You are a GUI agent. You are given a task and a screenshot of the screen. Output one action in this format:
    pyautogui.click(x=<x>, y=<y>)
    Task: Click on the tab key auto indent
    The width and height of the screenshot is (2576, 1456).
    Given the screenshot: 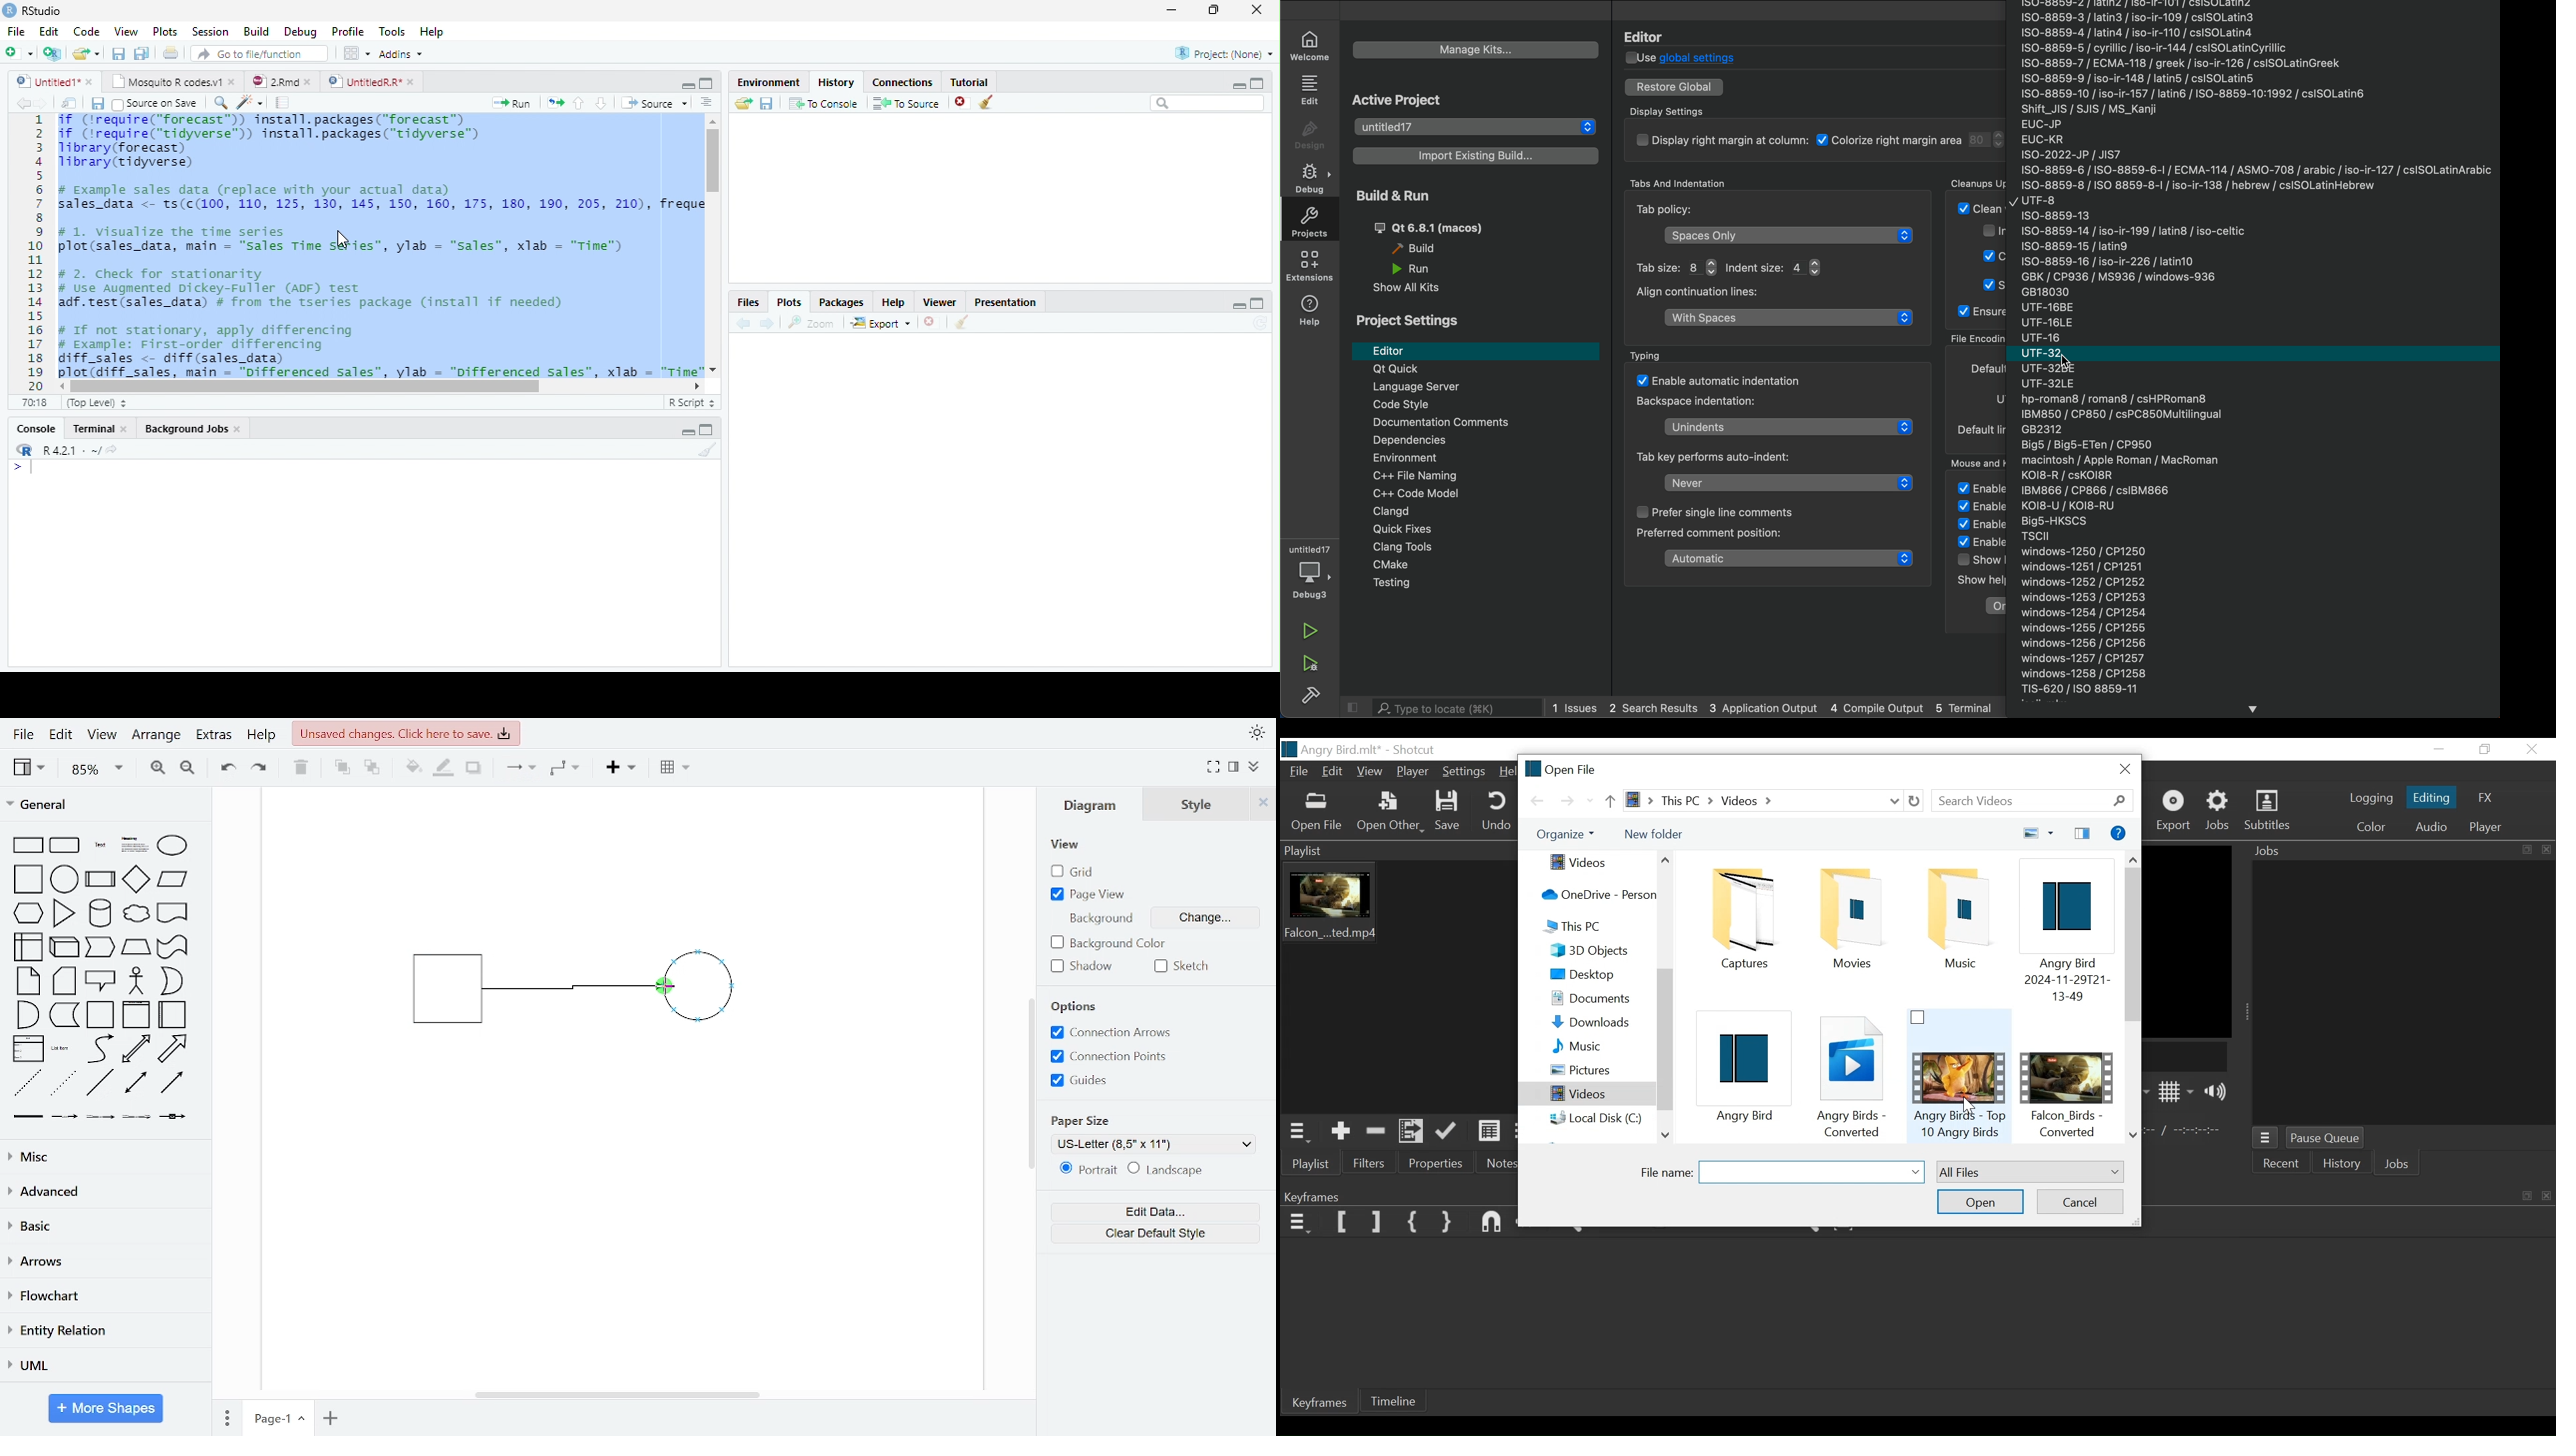 What is the action you would take?
    pyautogui.click(x=1789, y=483)
    